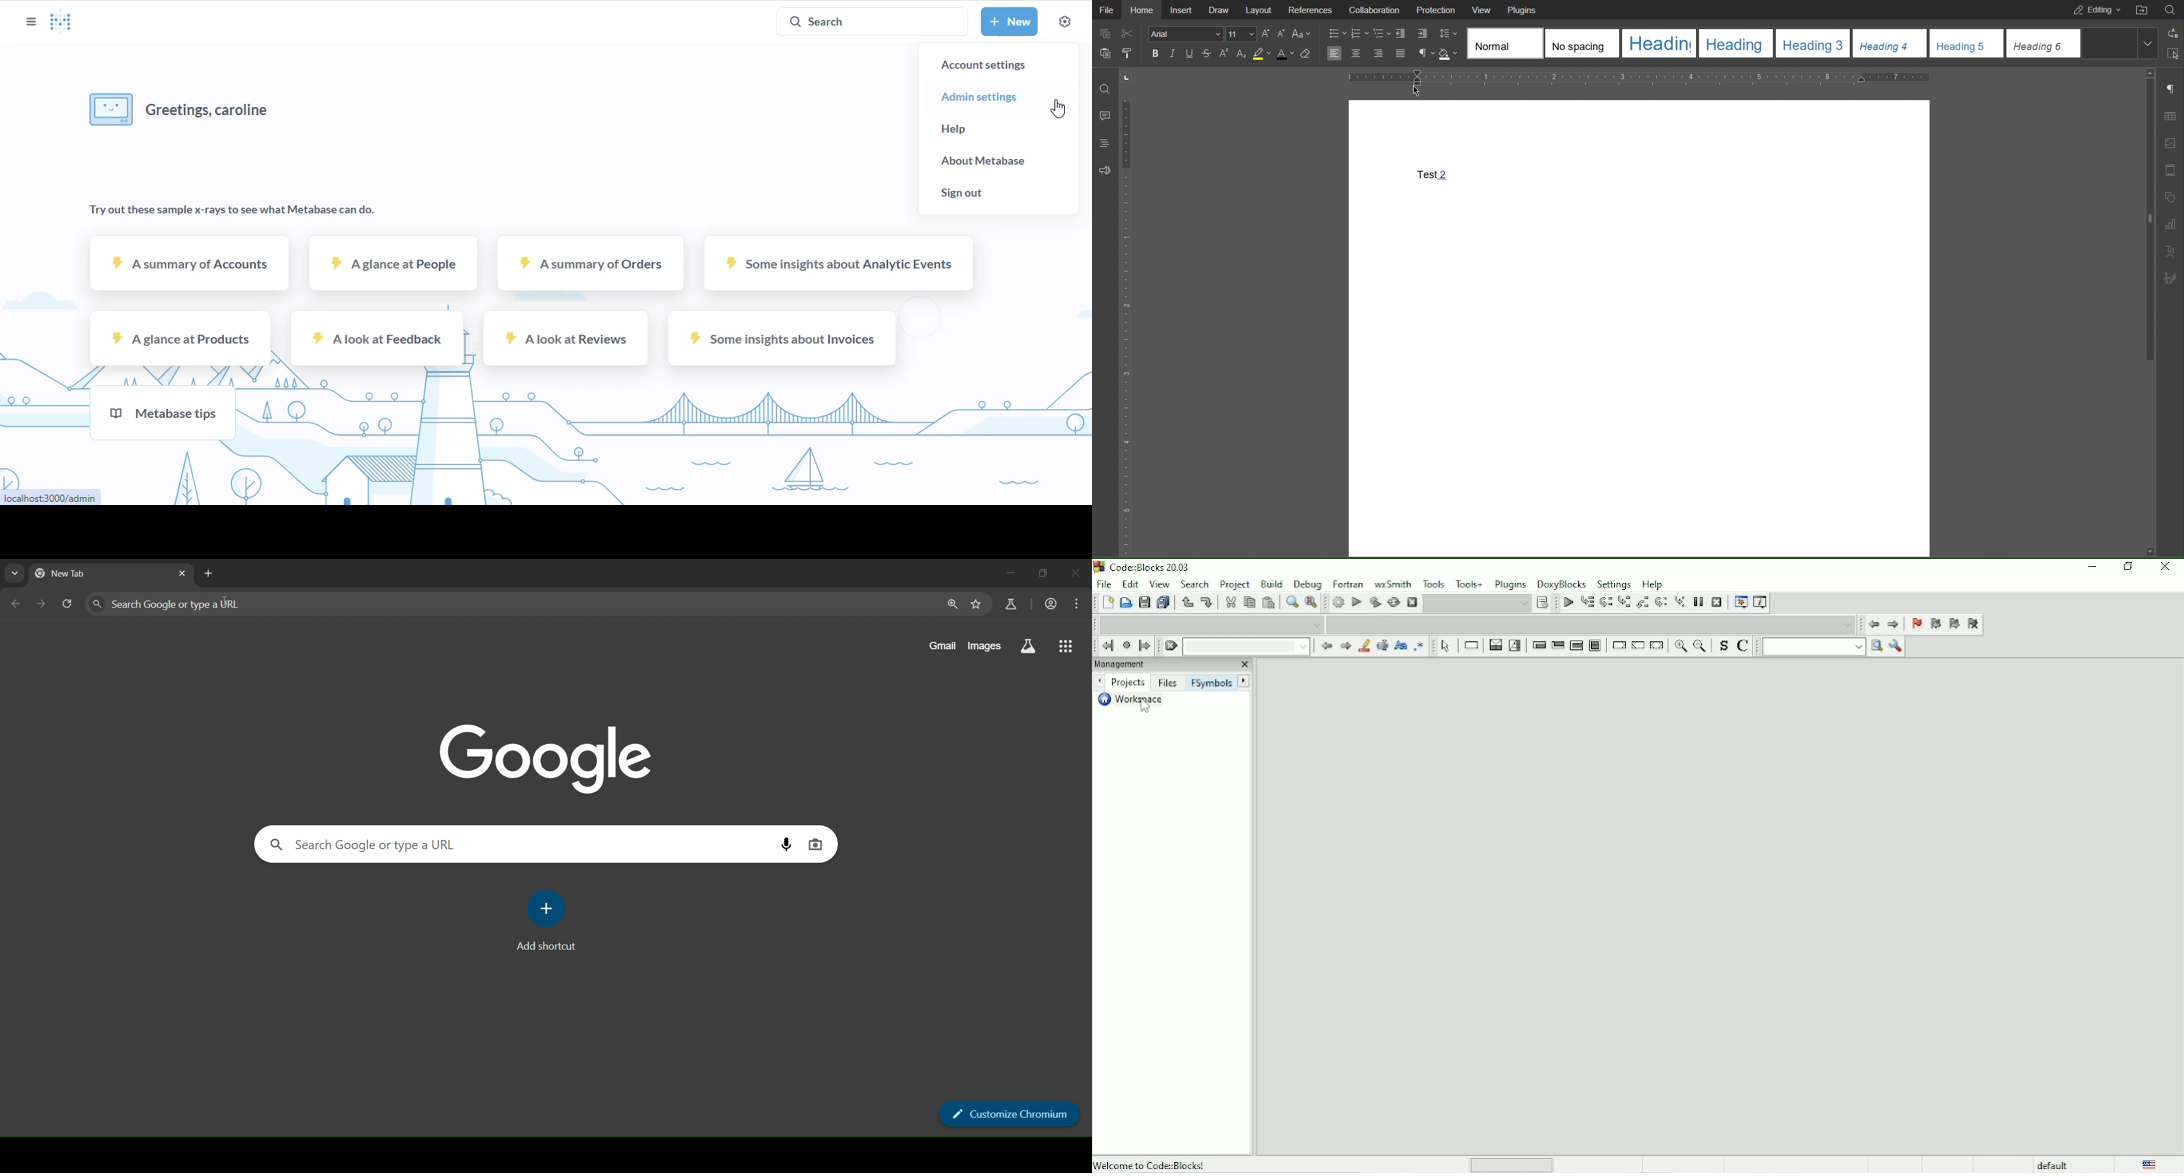 This screenshot has height=1176, width=2184. I want to click on reload page, so click(66, 604).